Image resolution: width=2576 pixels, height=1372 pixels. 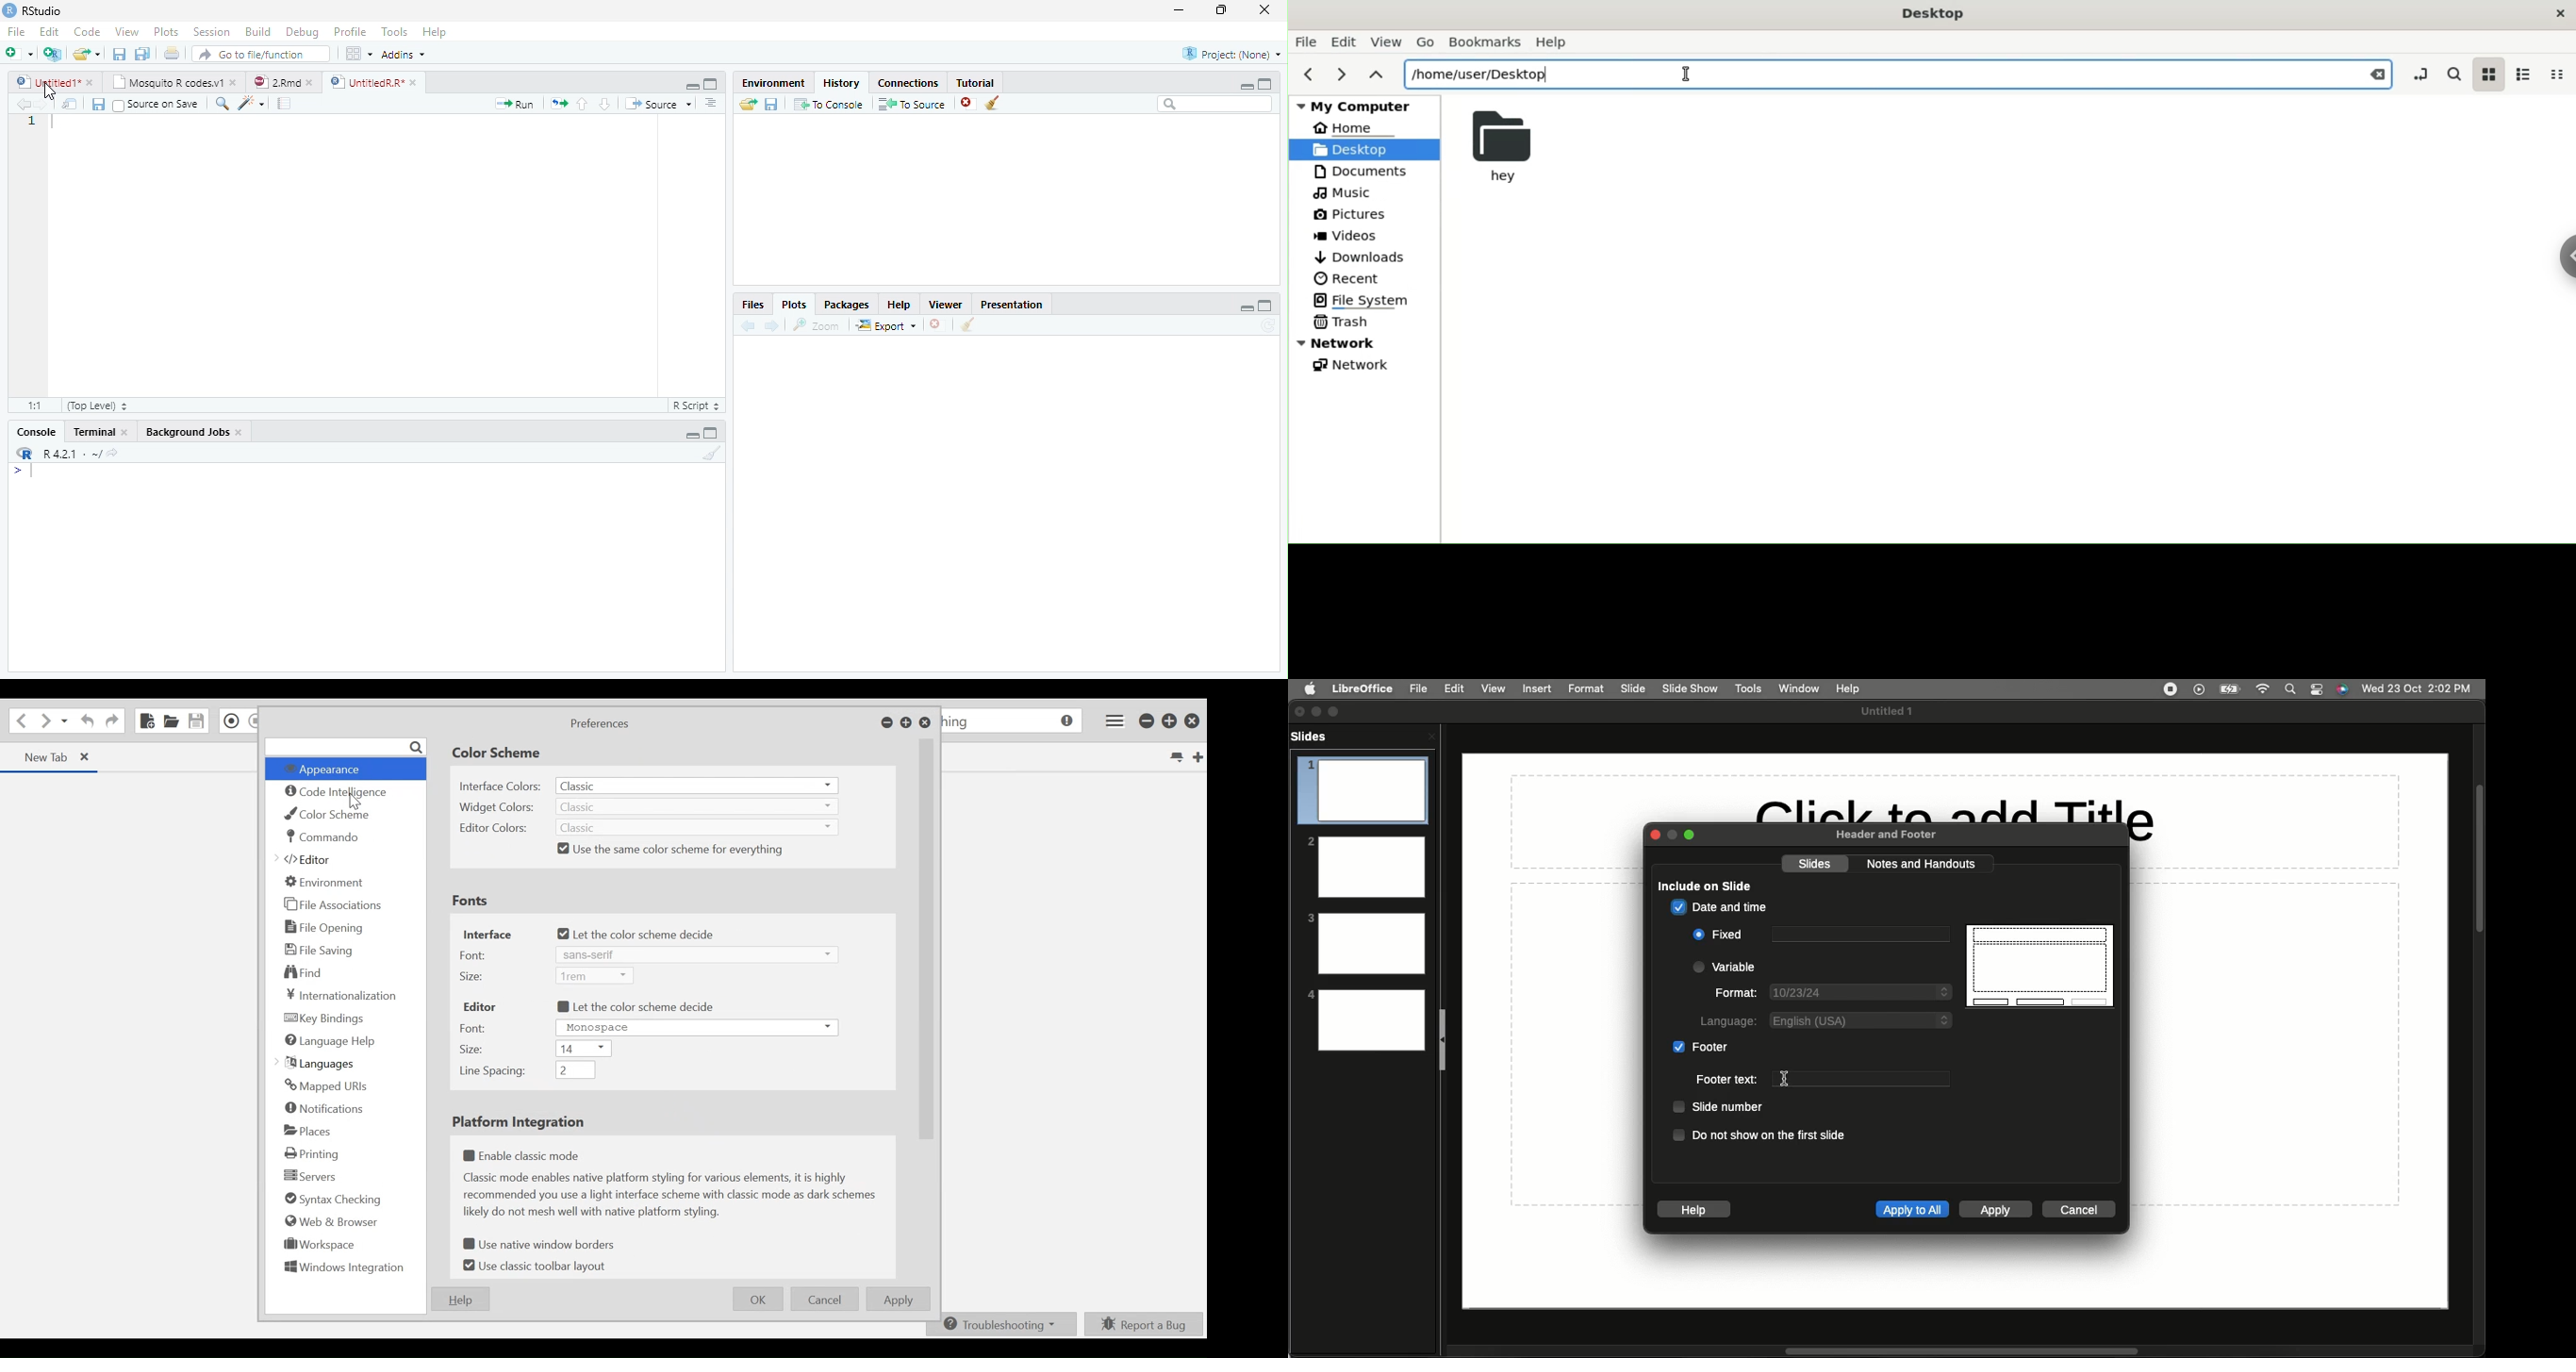 I want to click on Plots, so click(x=793, y=304).